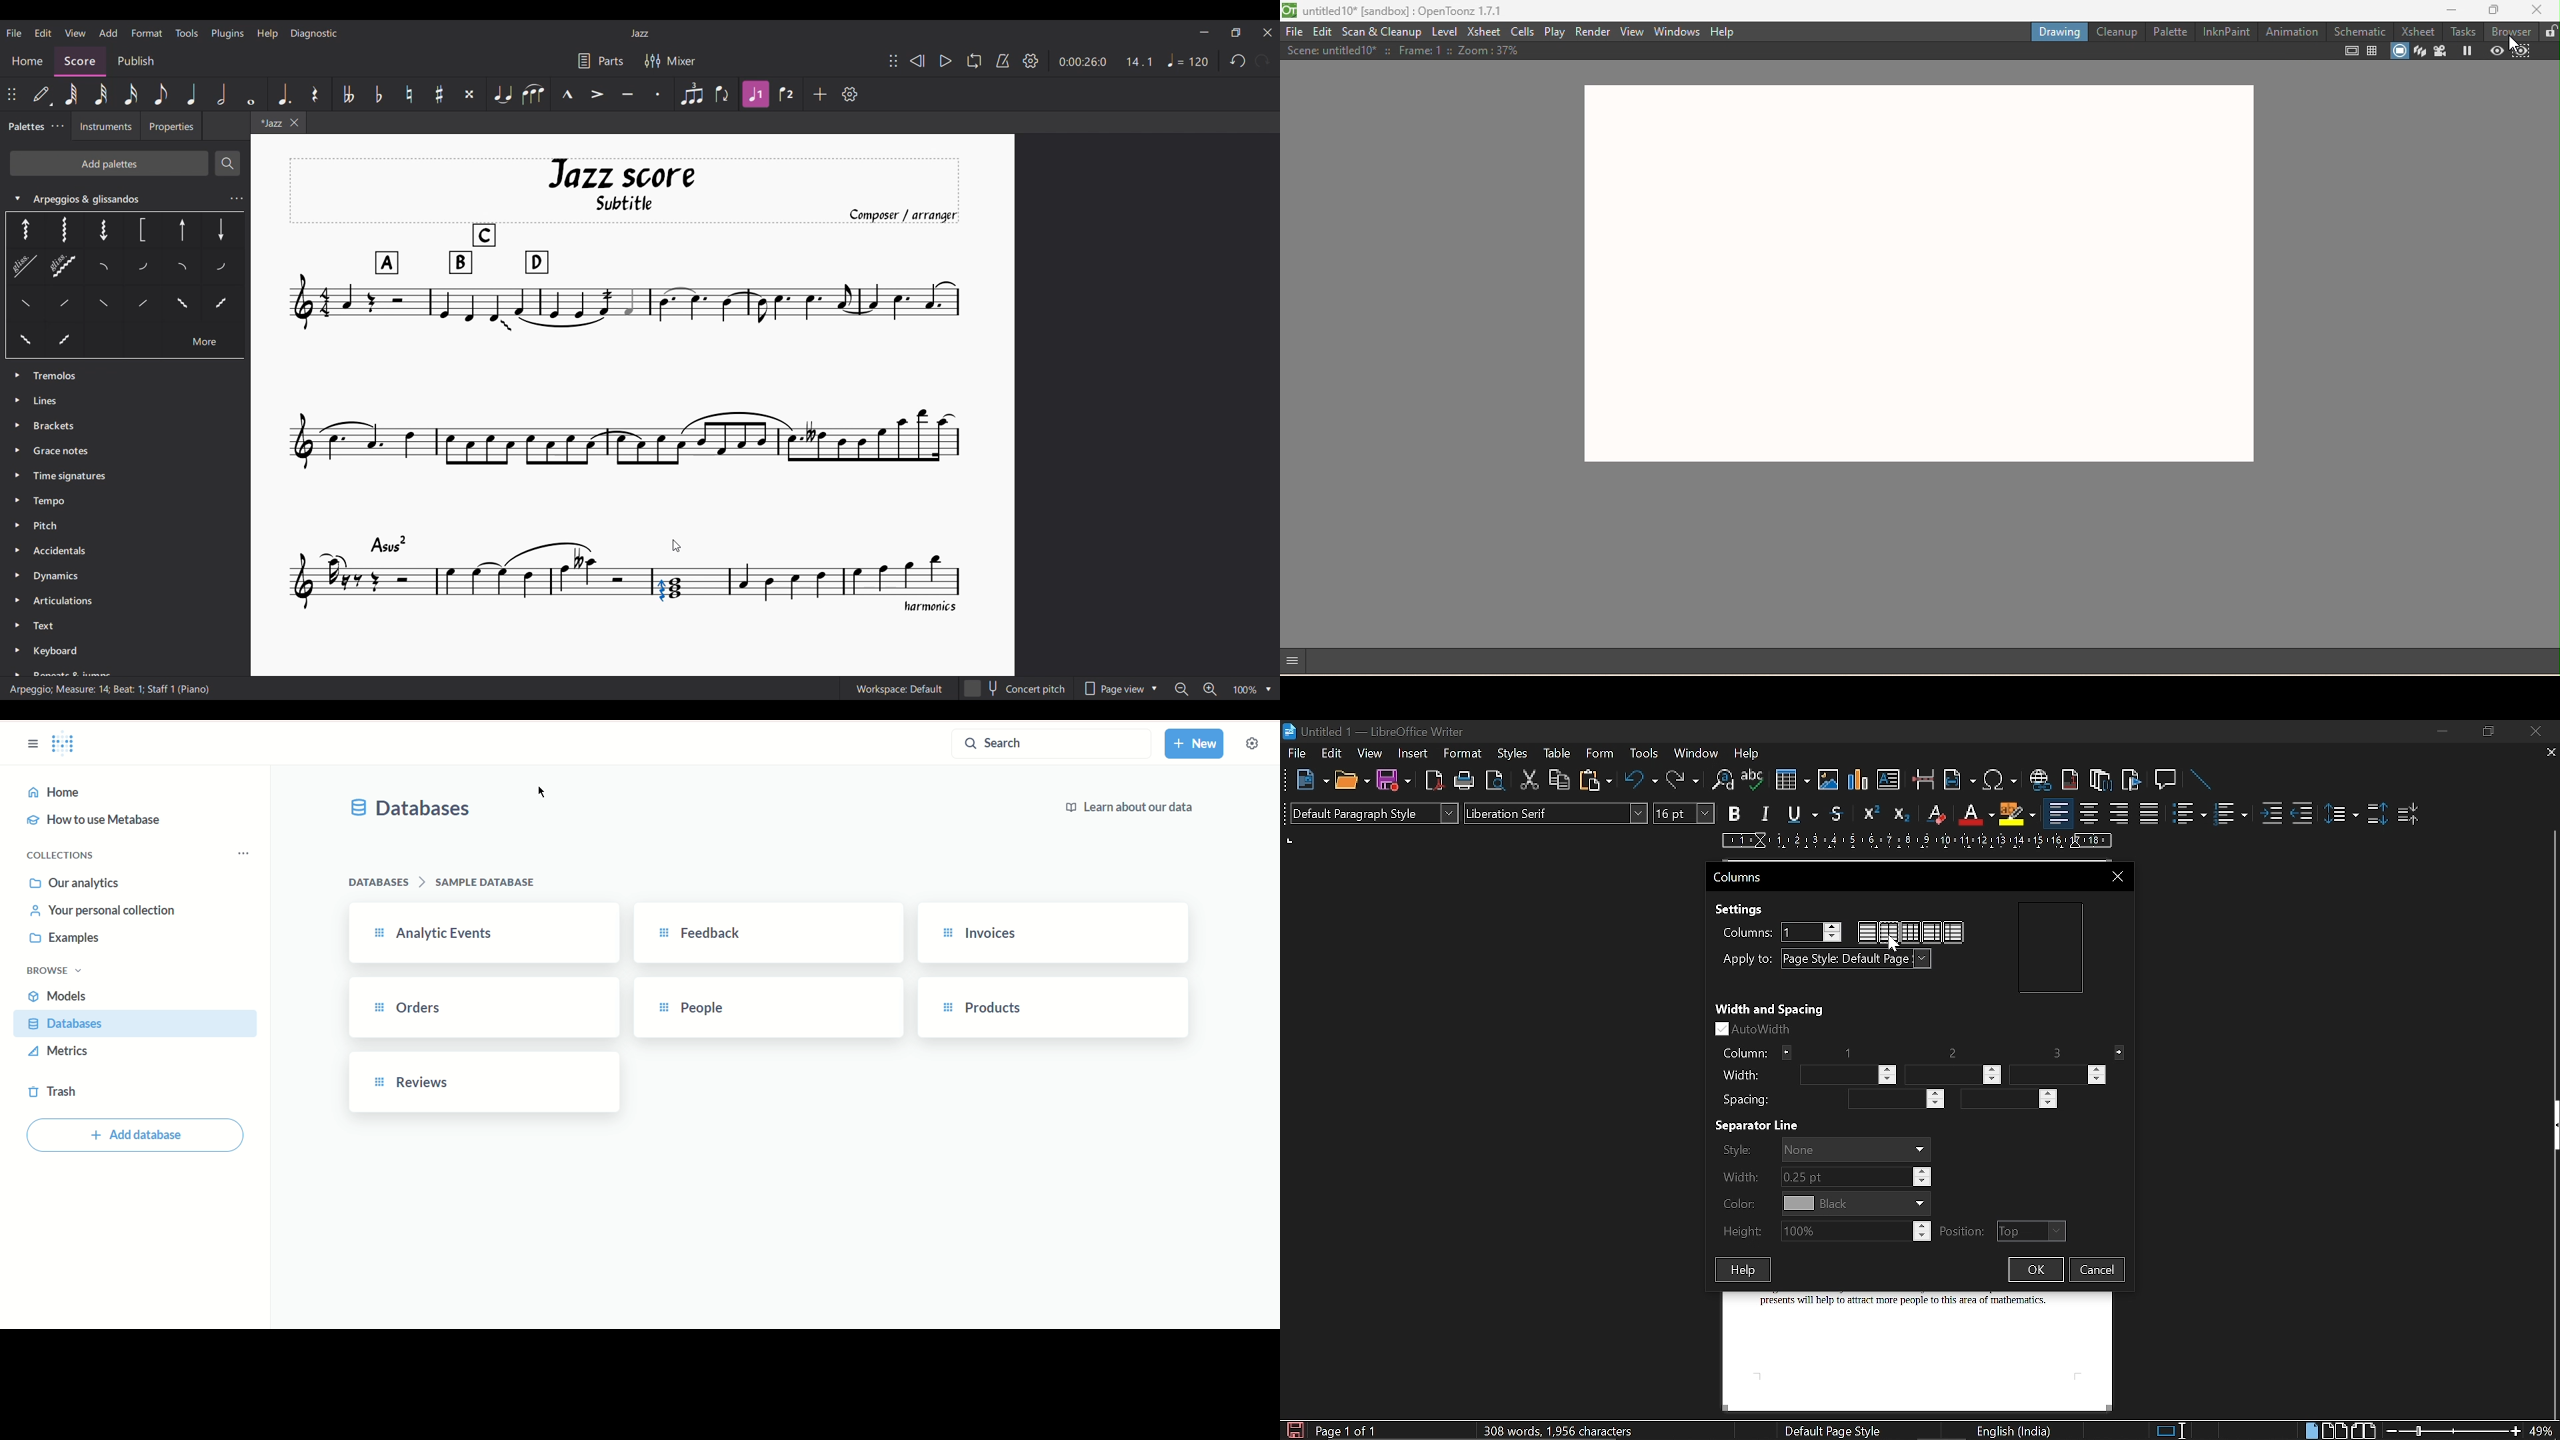 The height and width of the screenshot is (1456, 2576). I want to click on , so click(141, 302).